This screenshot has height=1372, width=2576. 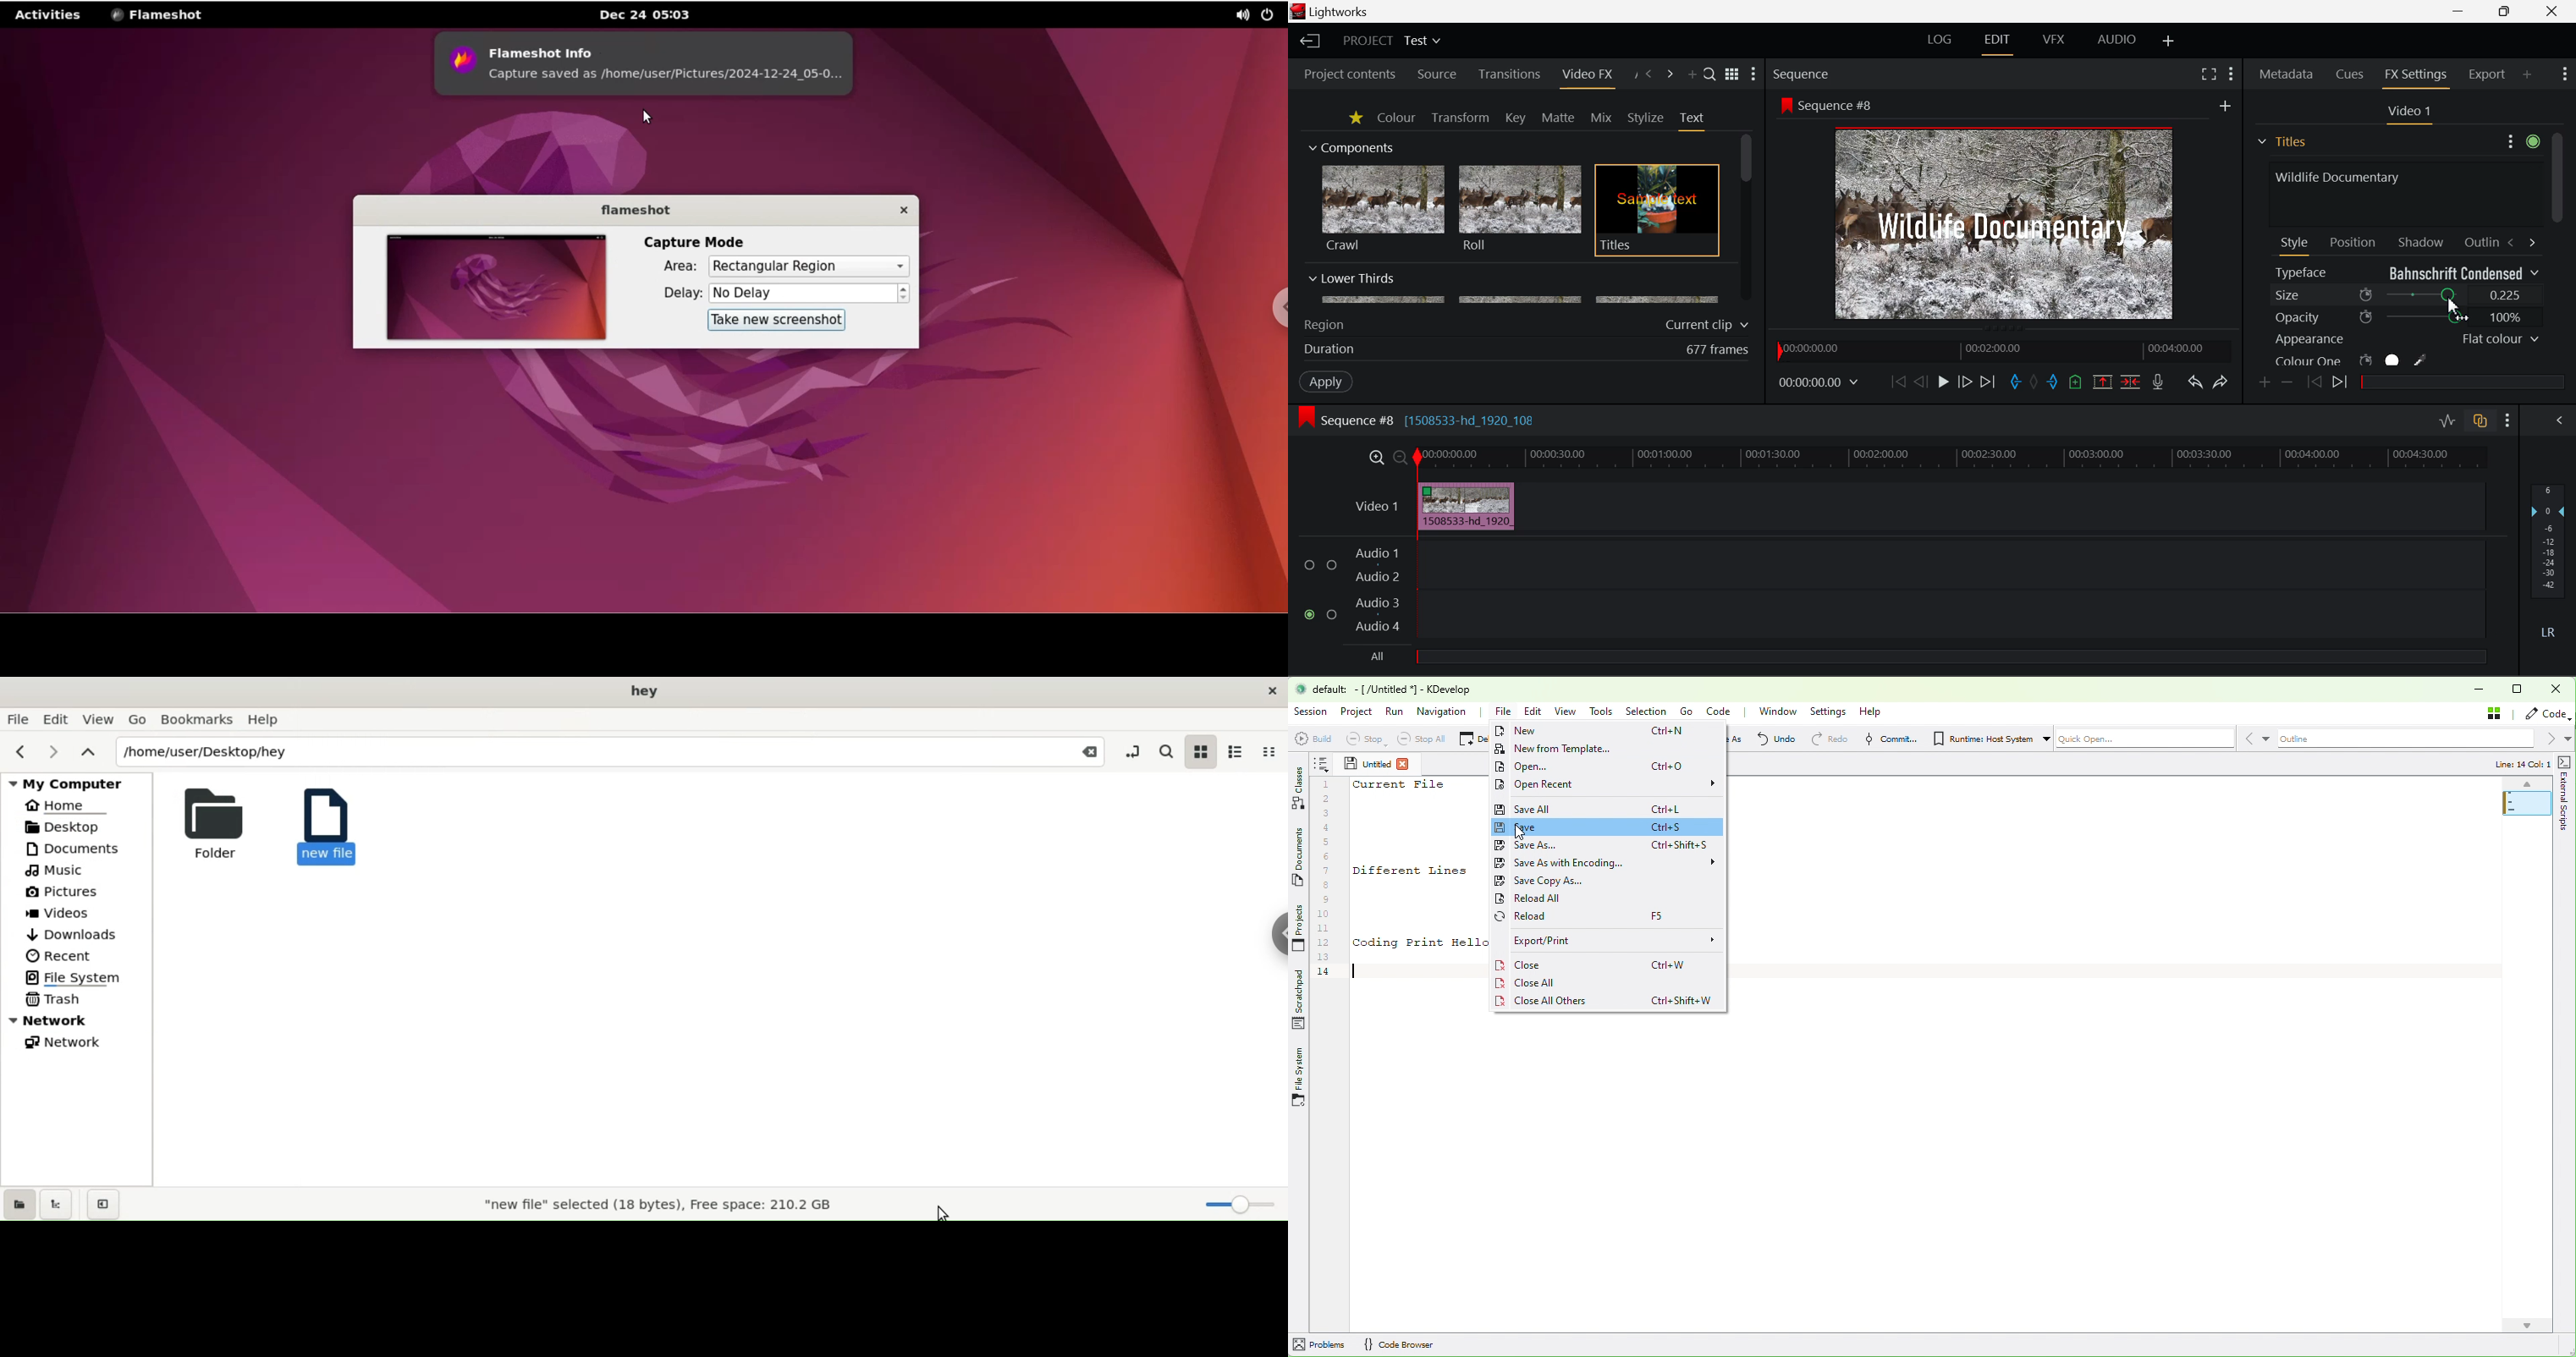 What do you see at coordinates (1091, 754) in the screenshot?
I see `Close` at bounding box center [1091, 754].